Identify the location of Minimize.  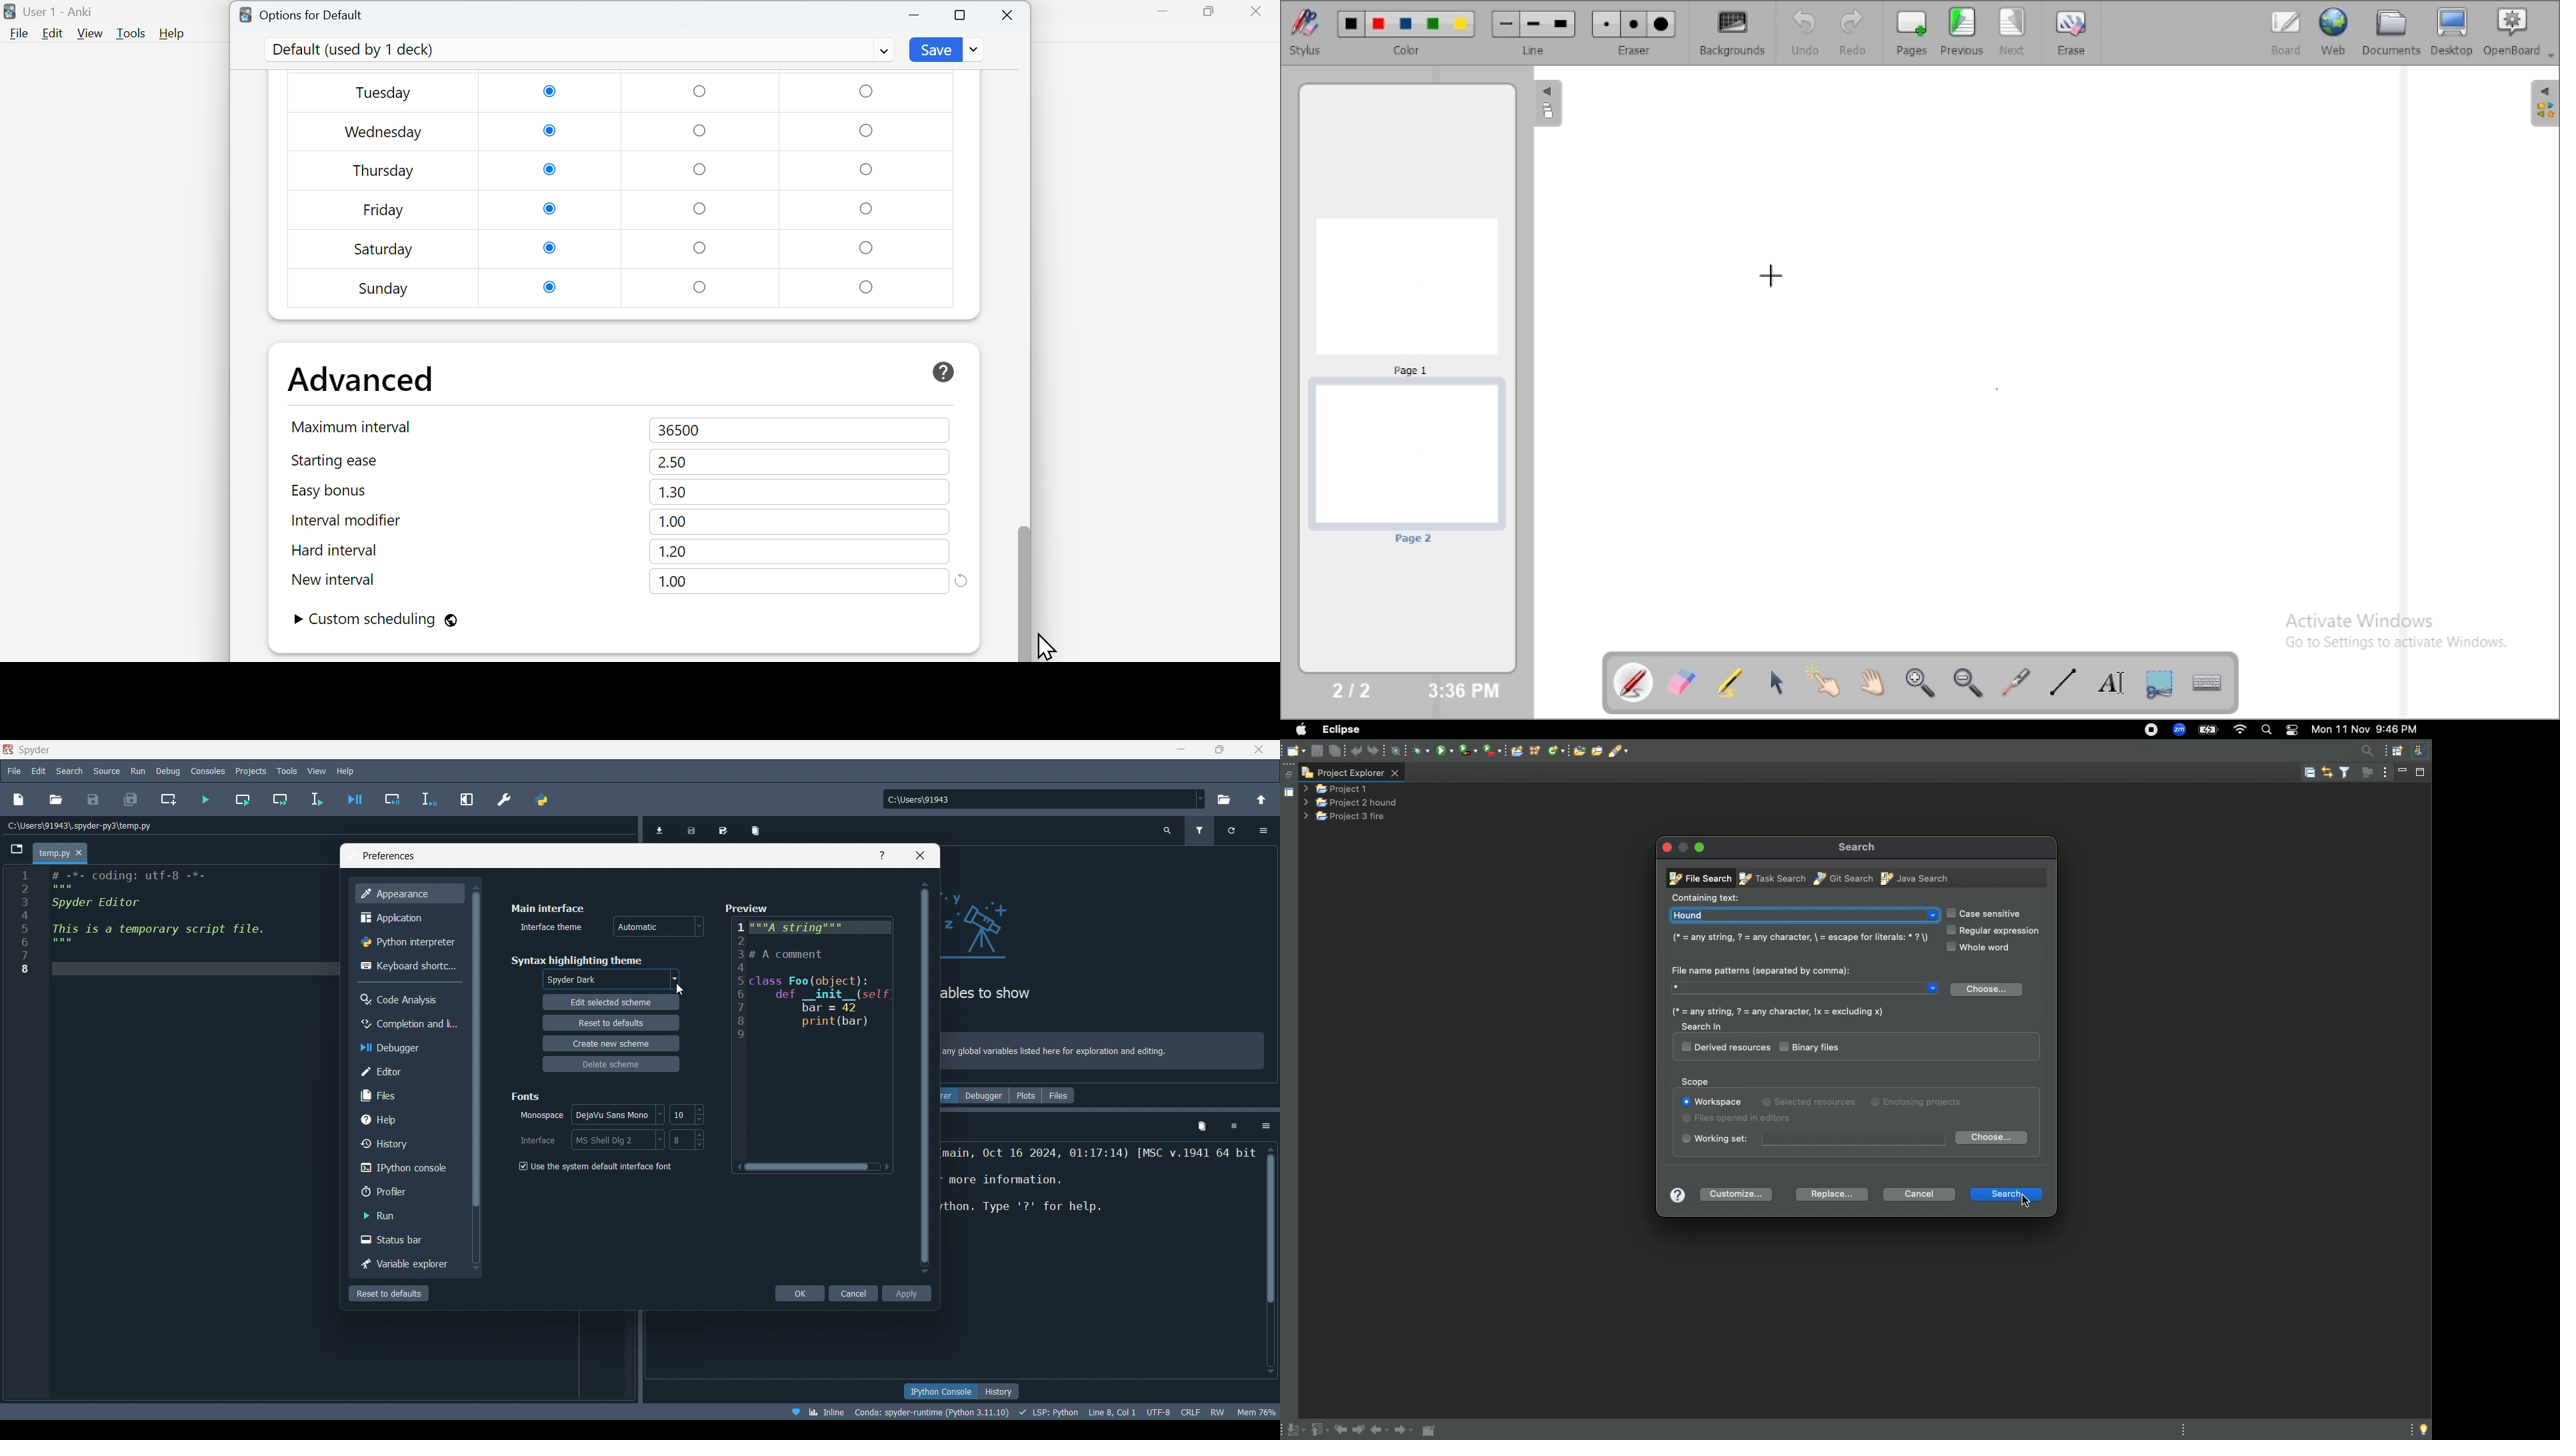
(1163, 12).